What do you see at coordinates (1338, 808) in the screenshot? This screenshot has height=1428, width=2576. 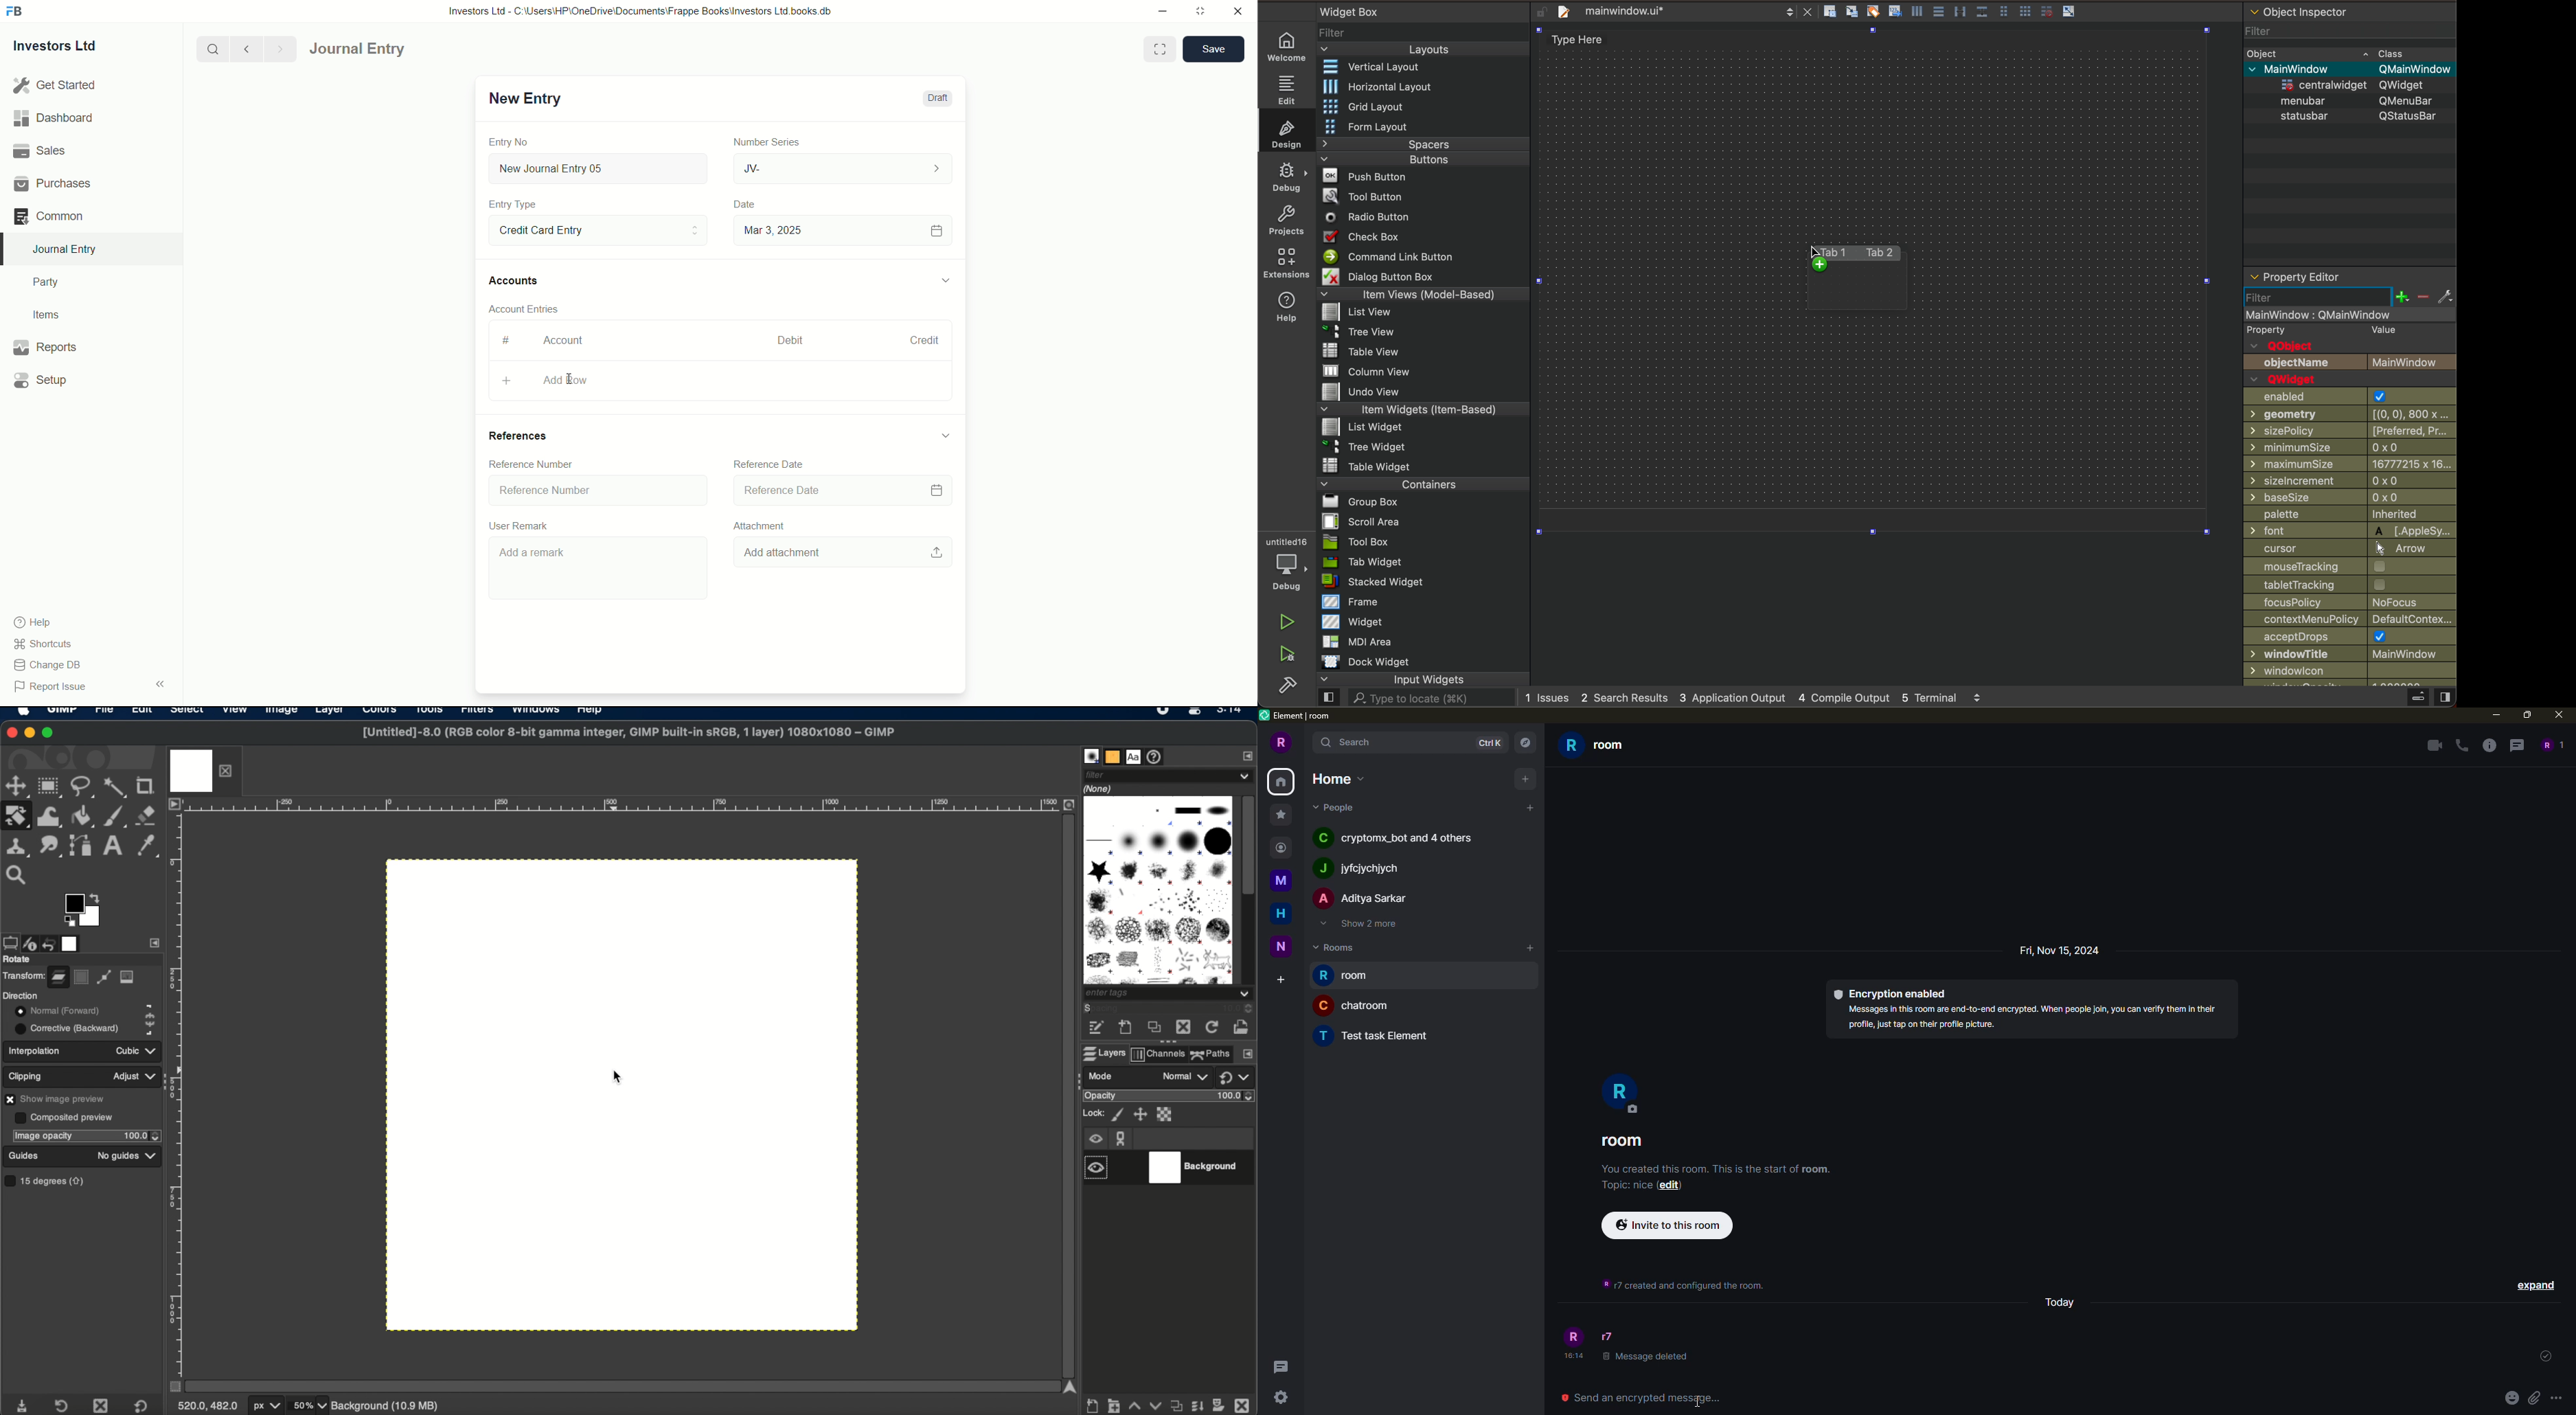 I see `people` at bounding box center [1338, 808].